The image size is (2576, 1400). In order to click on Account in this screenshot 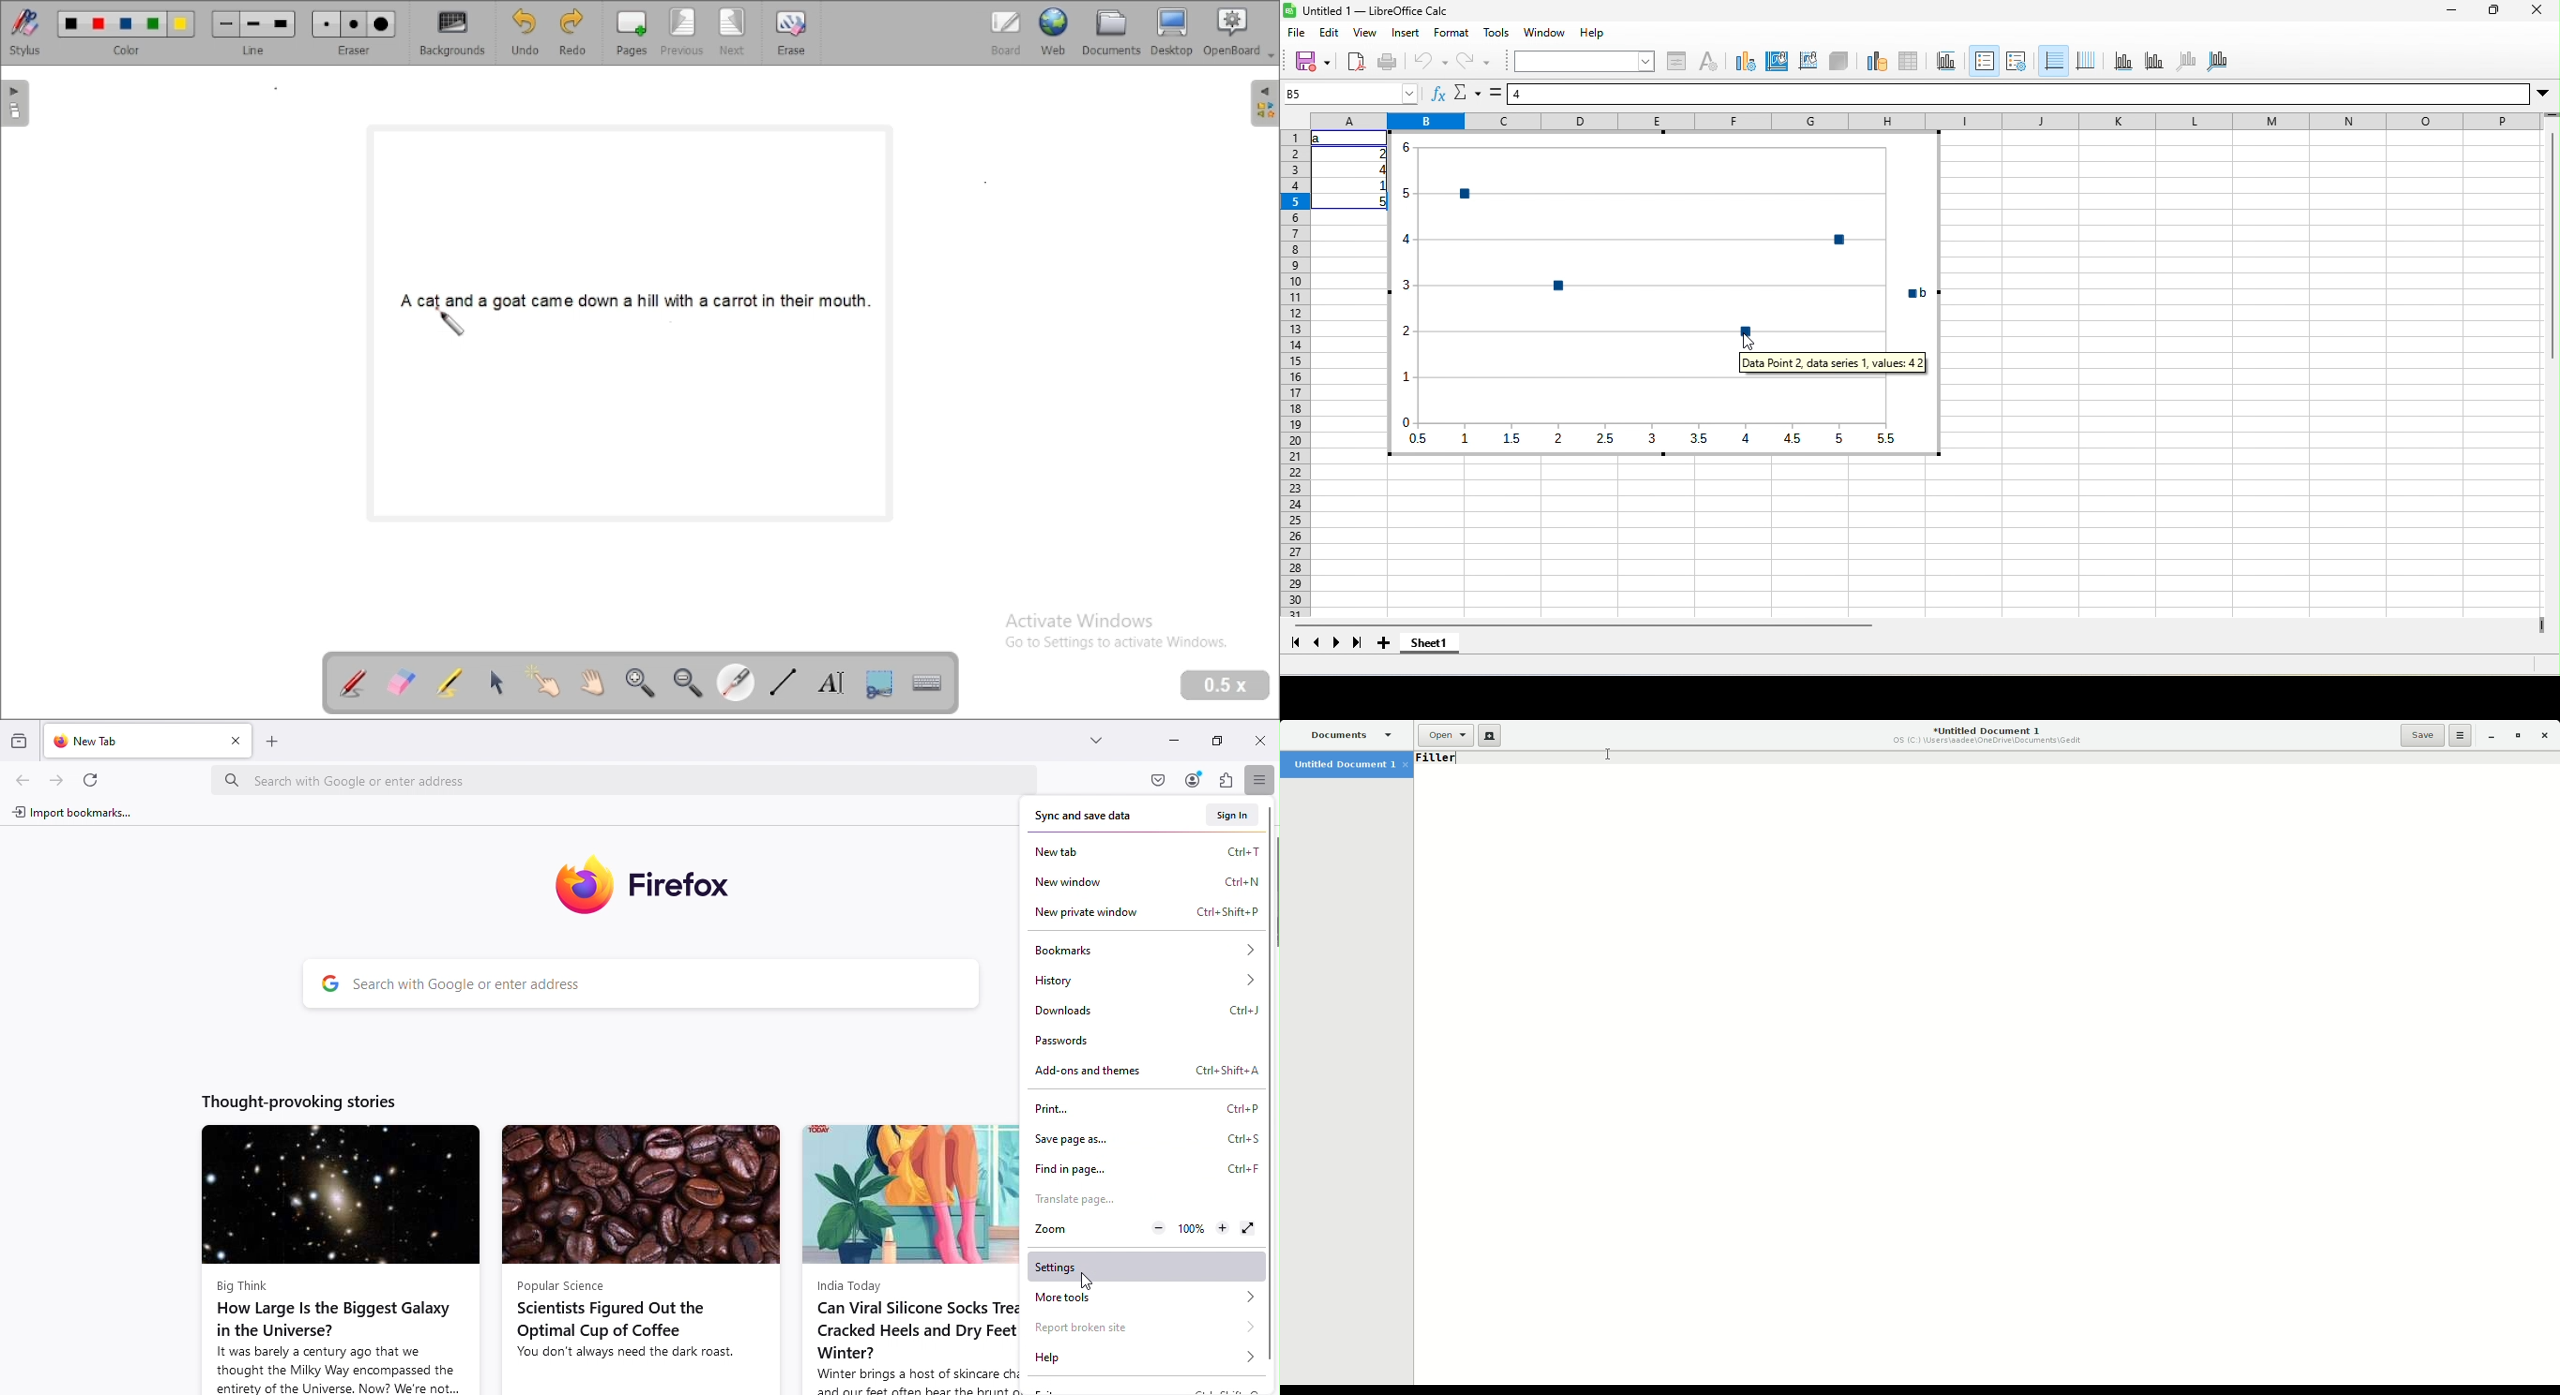, I will do `click(1193, 780)`.